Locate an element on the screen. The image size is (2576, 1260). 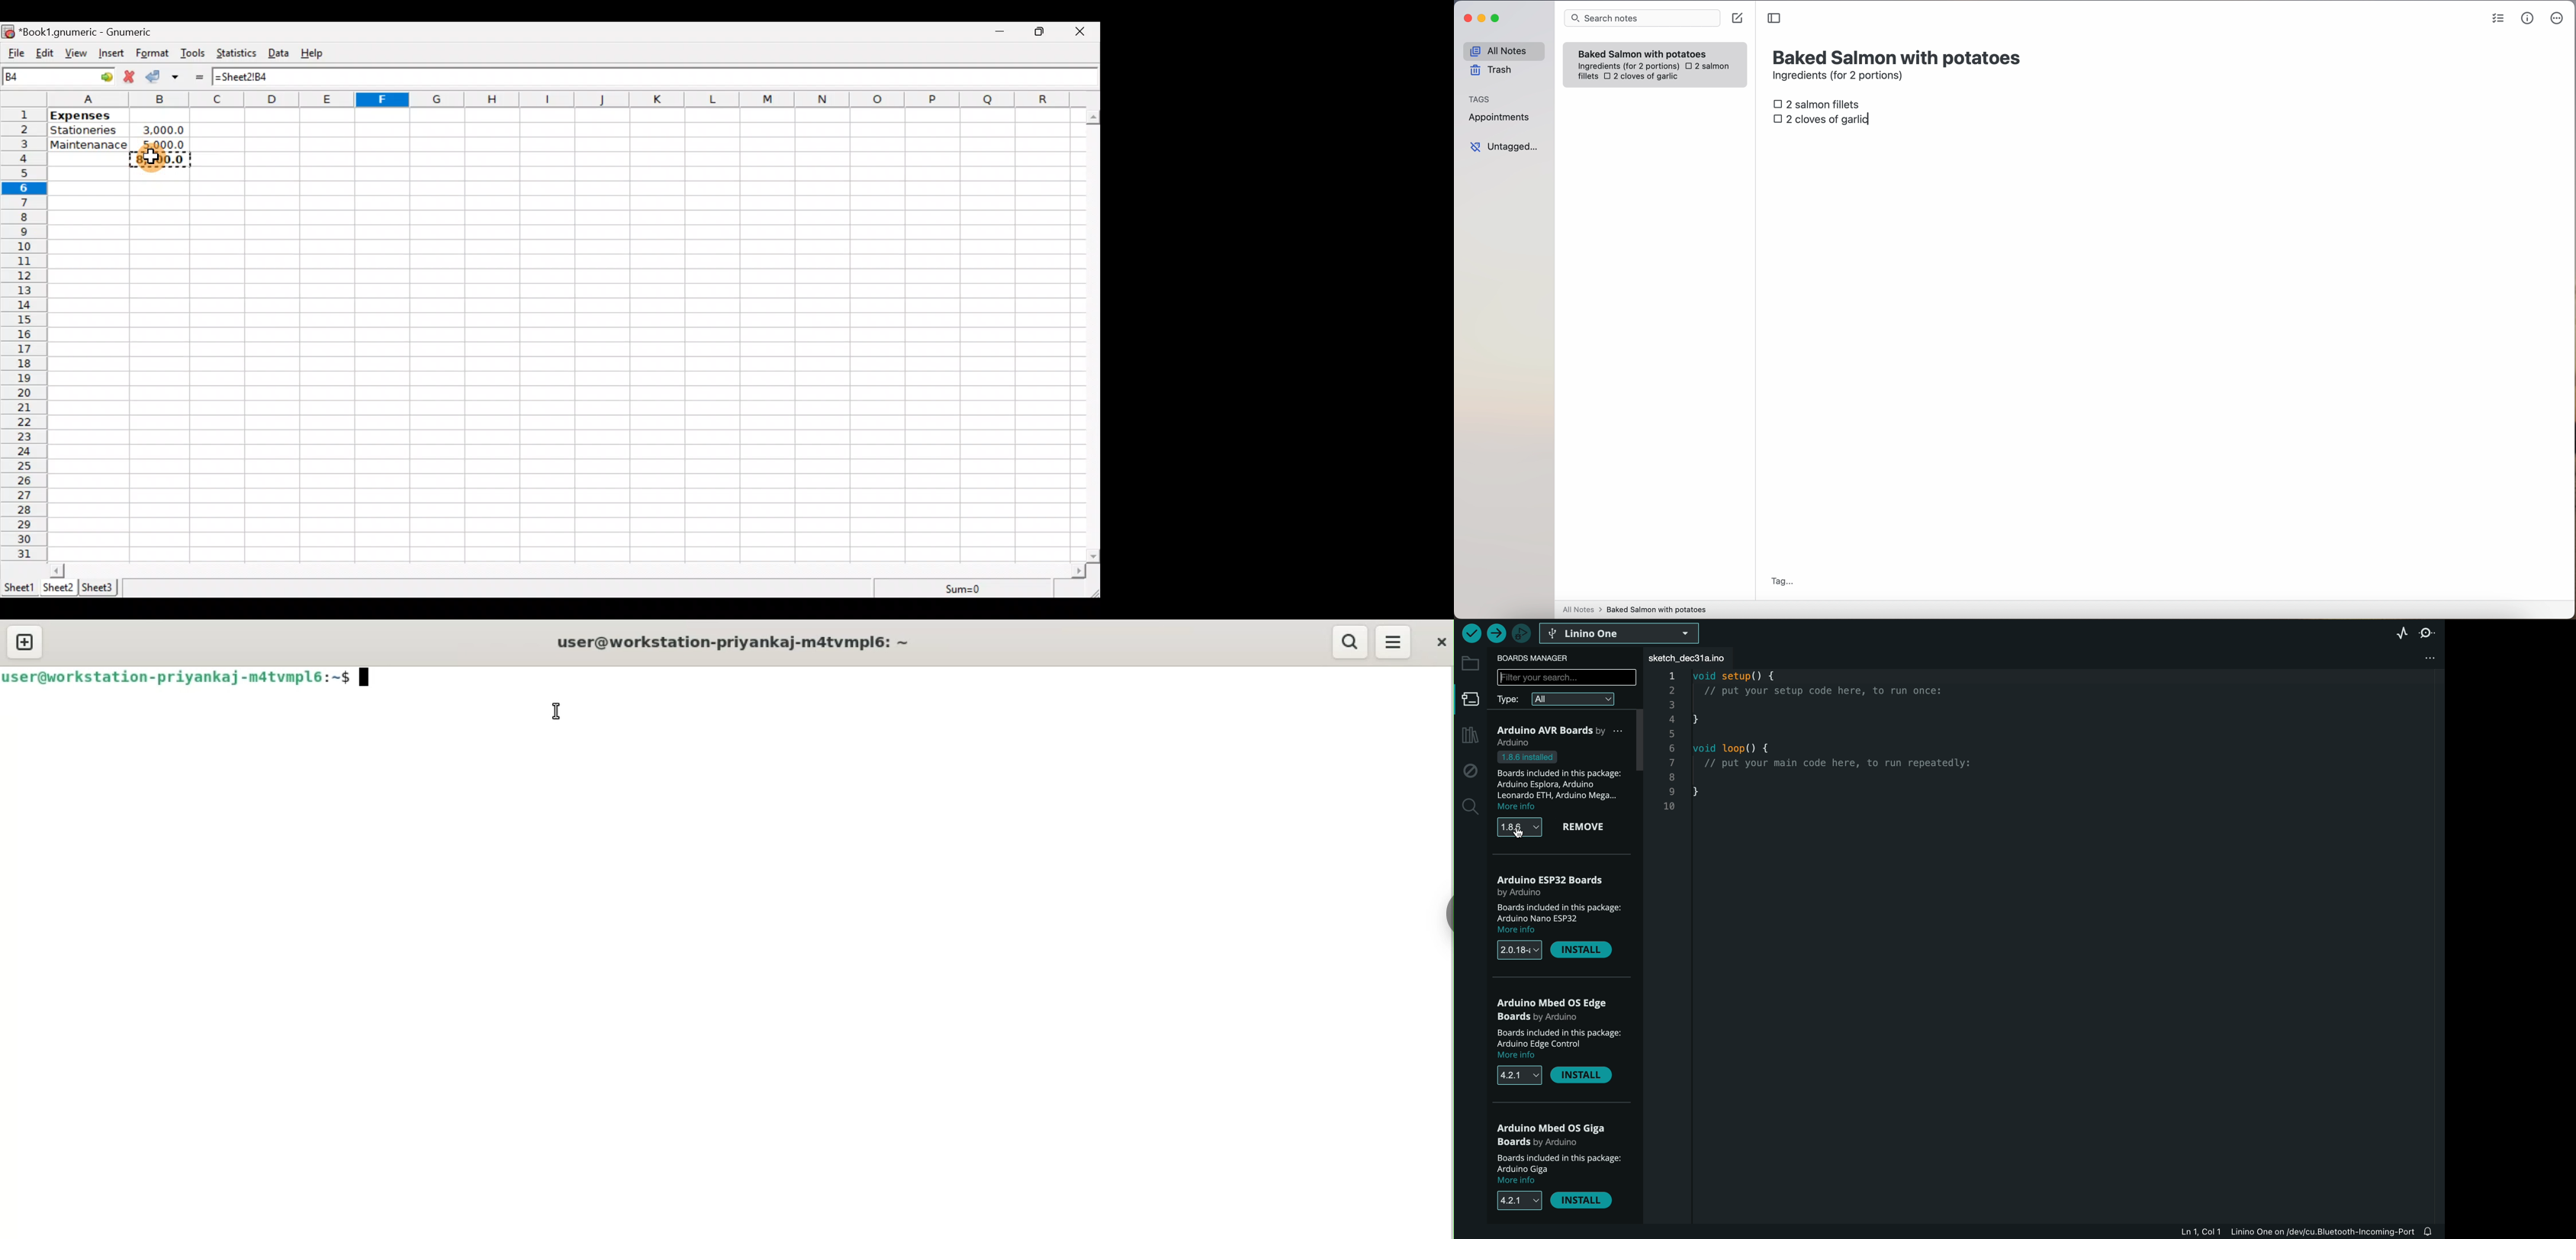
close is located at coordinates (1439, 642).